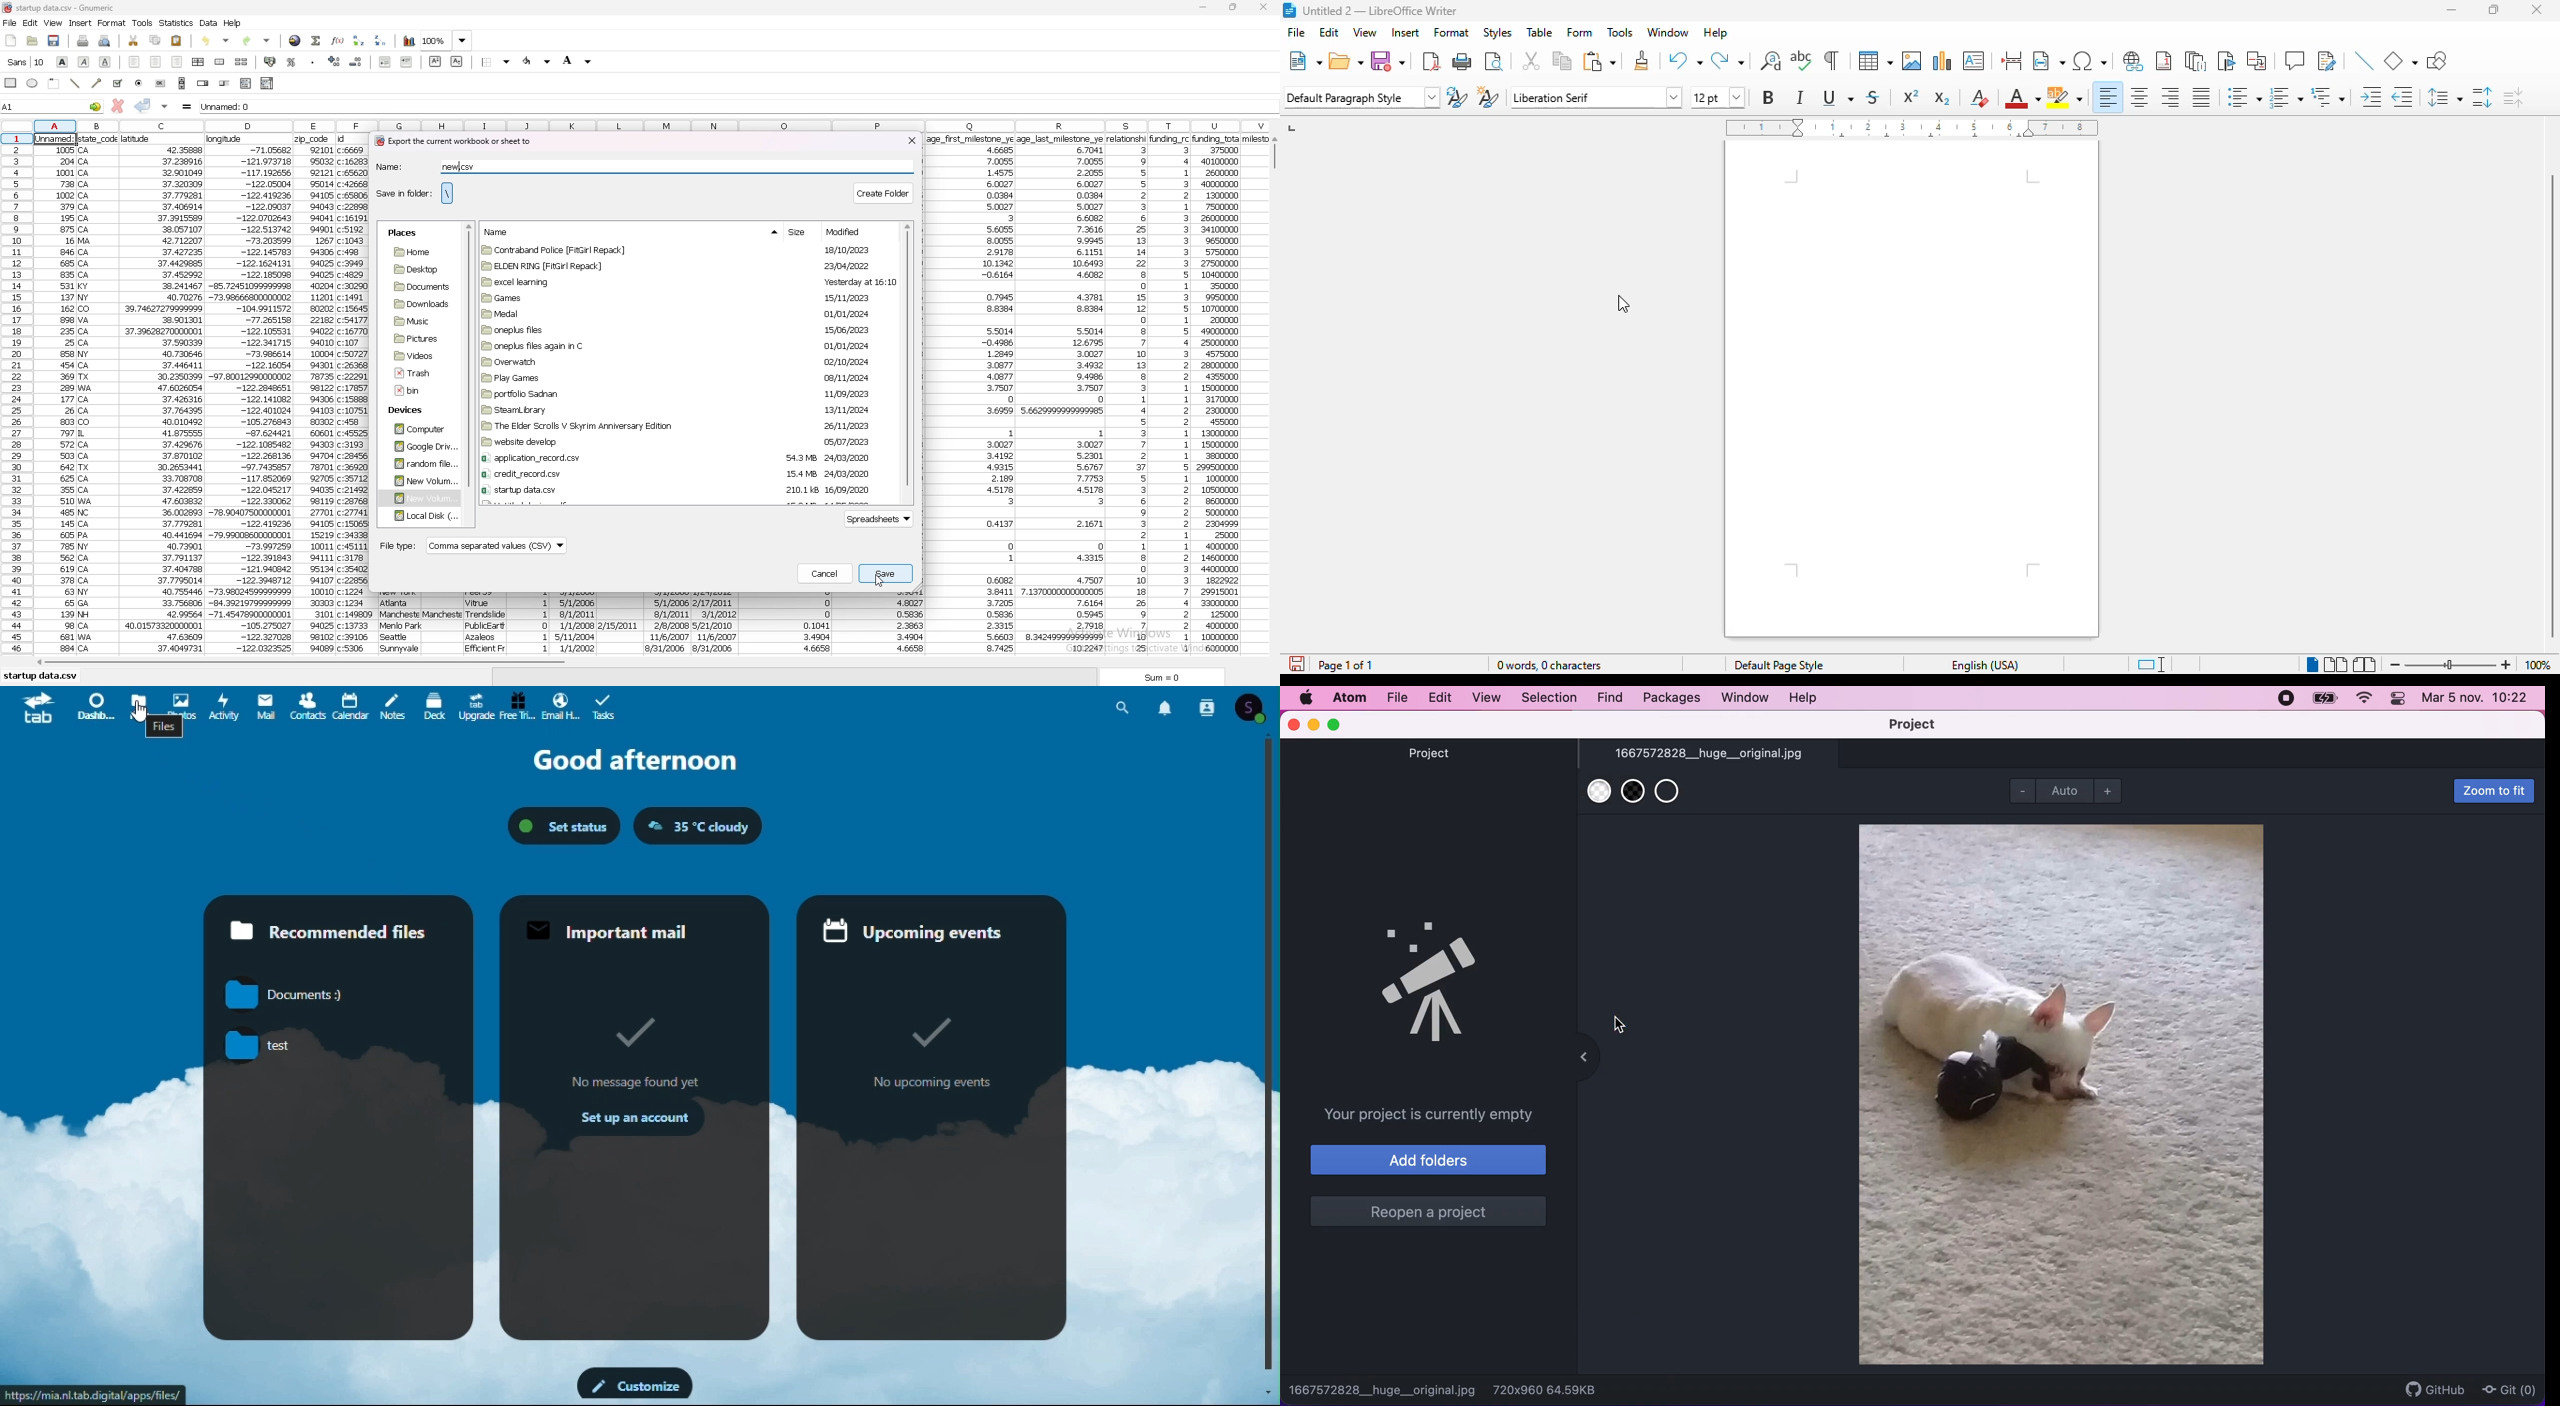  I want to click on folder, so click(681, 330).